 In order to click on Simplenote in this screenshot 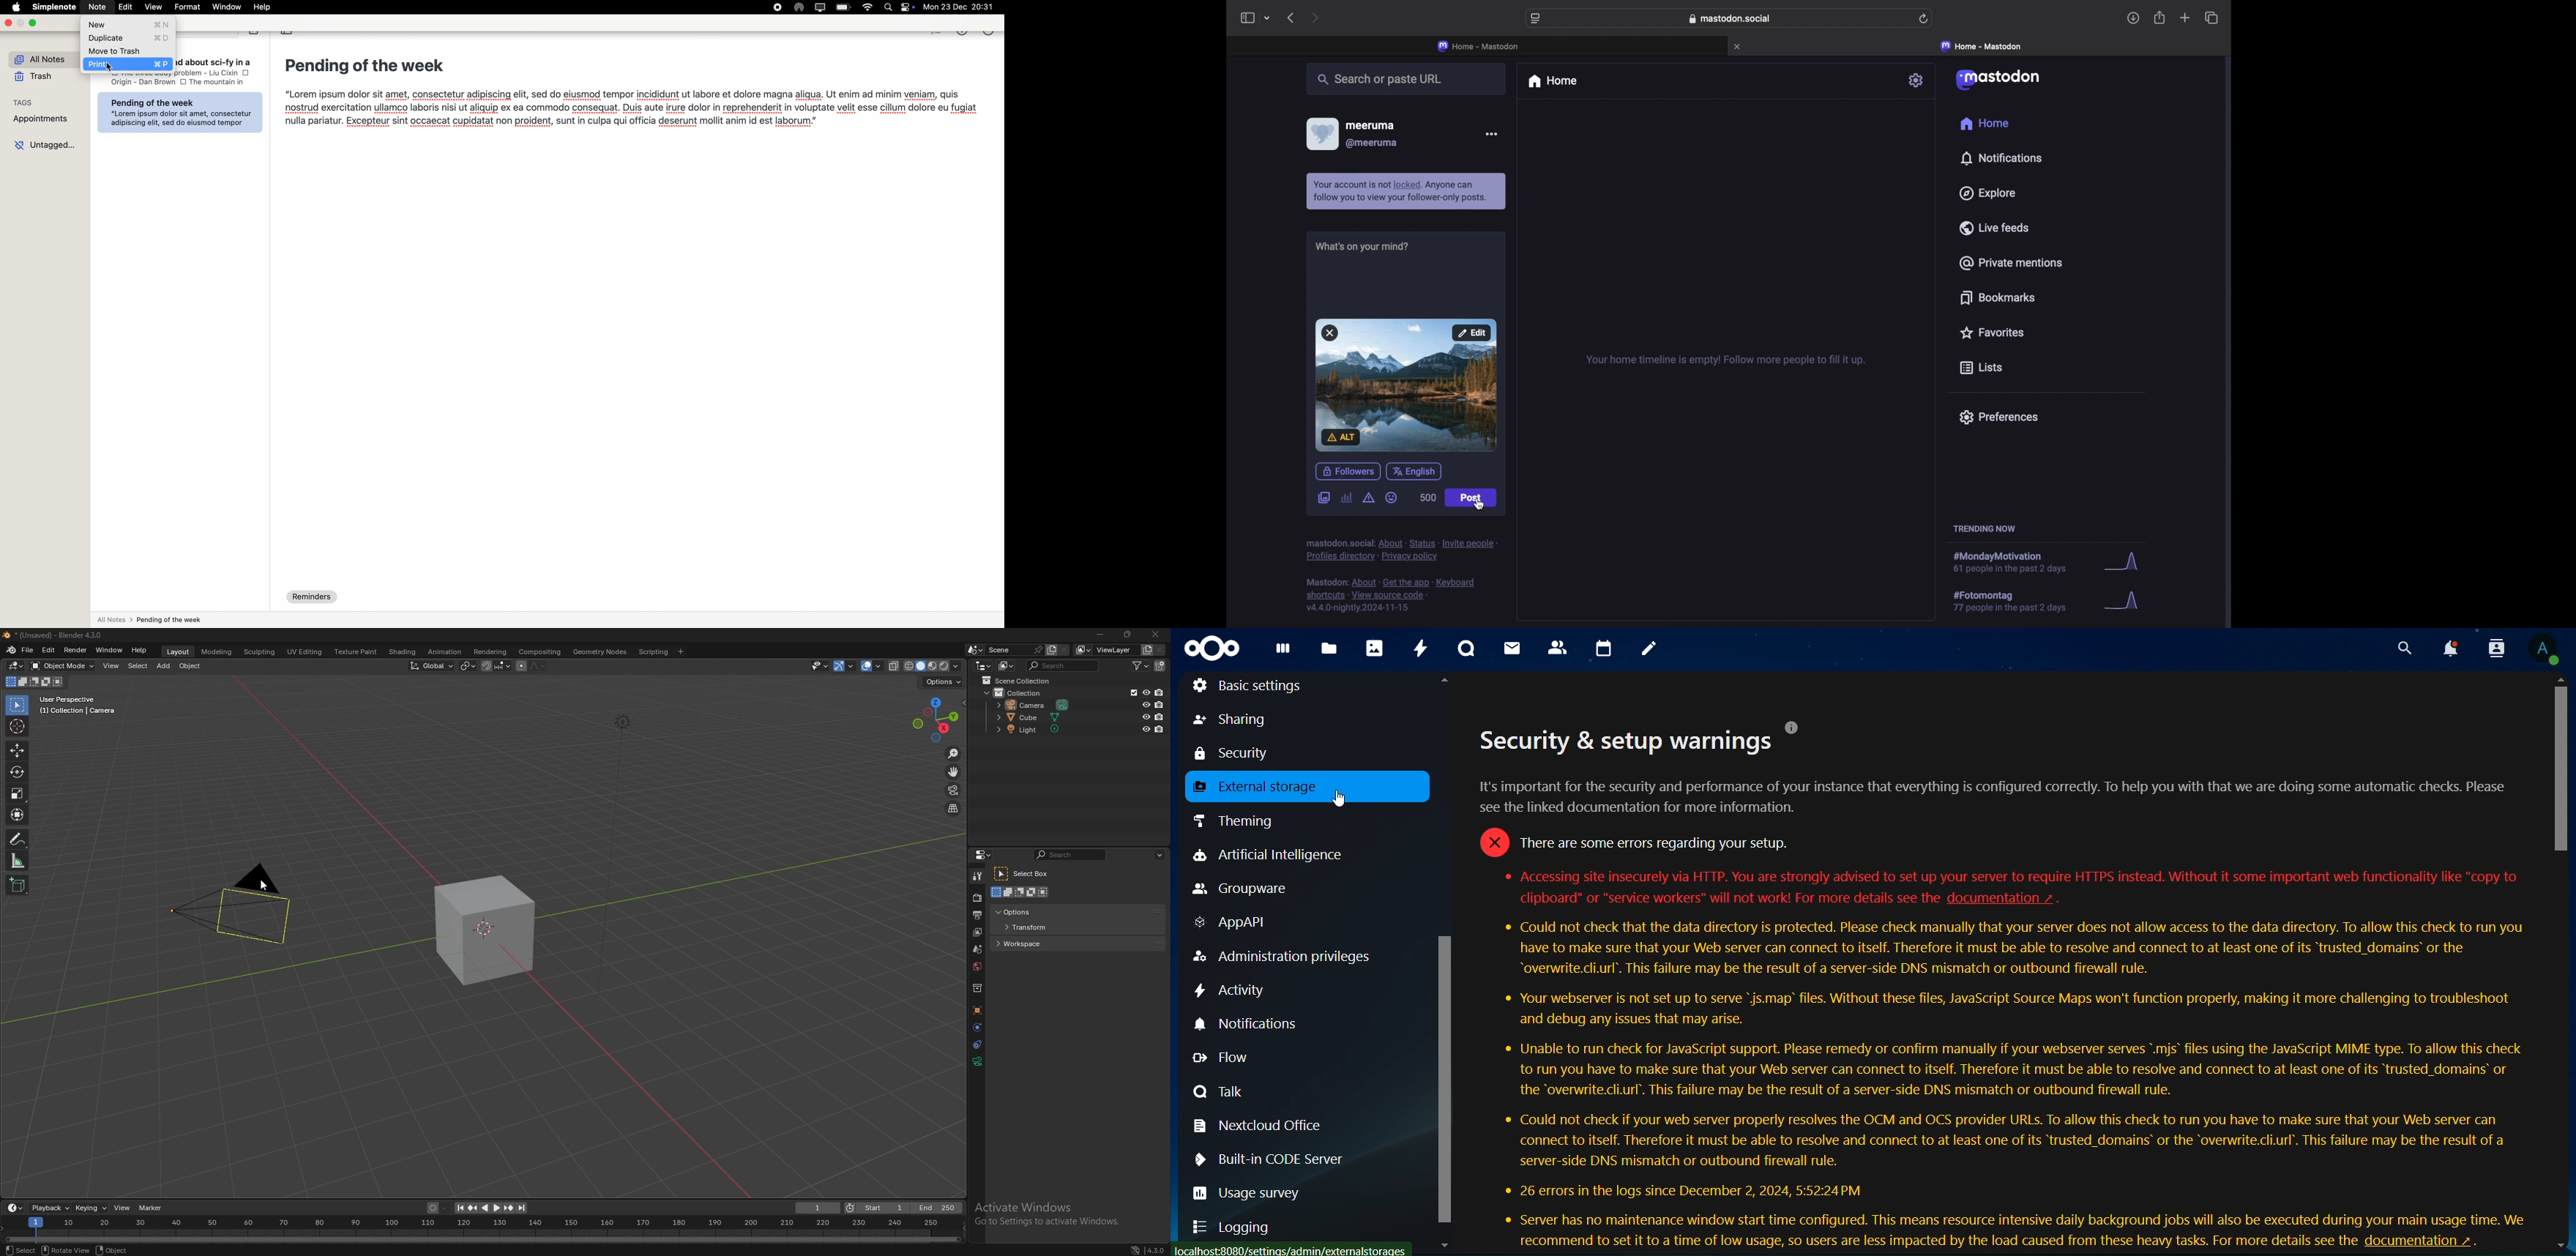, I will do `click(55, 7)`.